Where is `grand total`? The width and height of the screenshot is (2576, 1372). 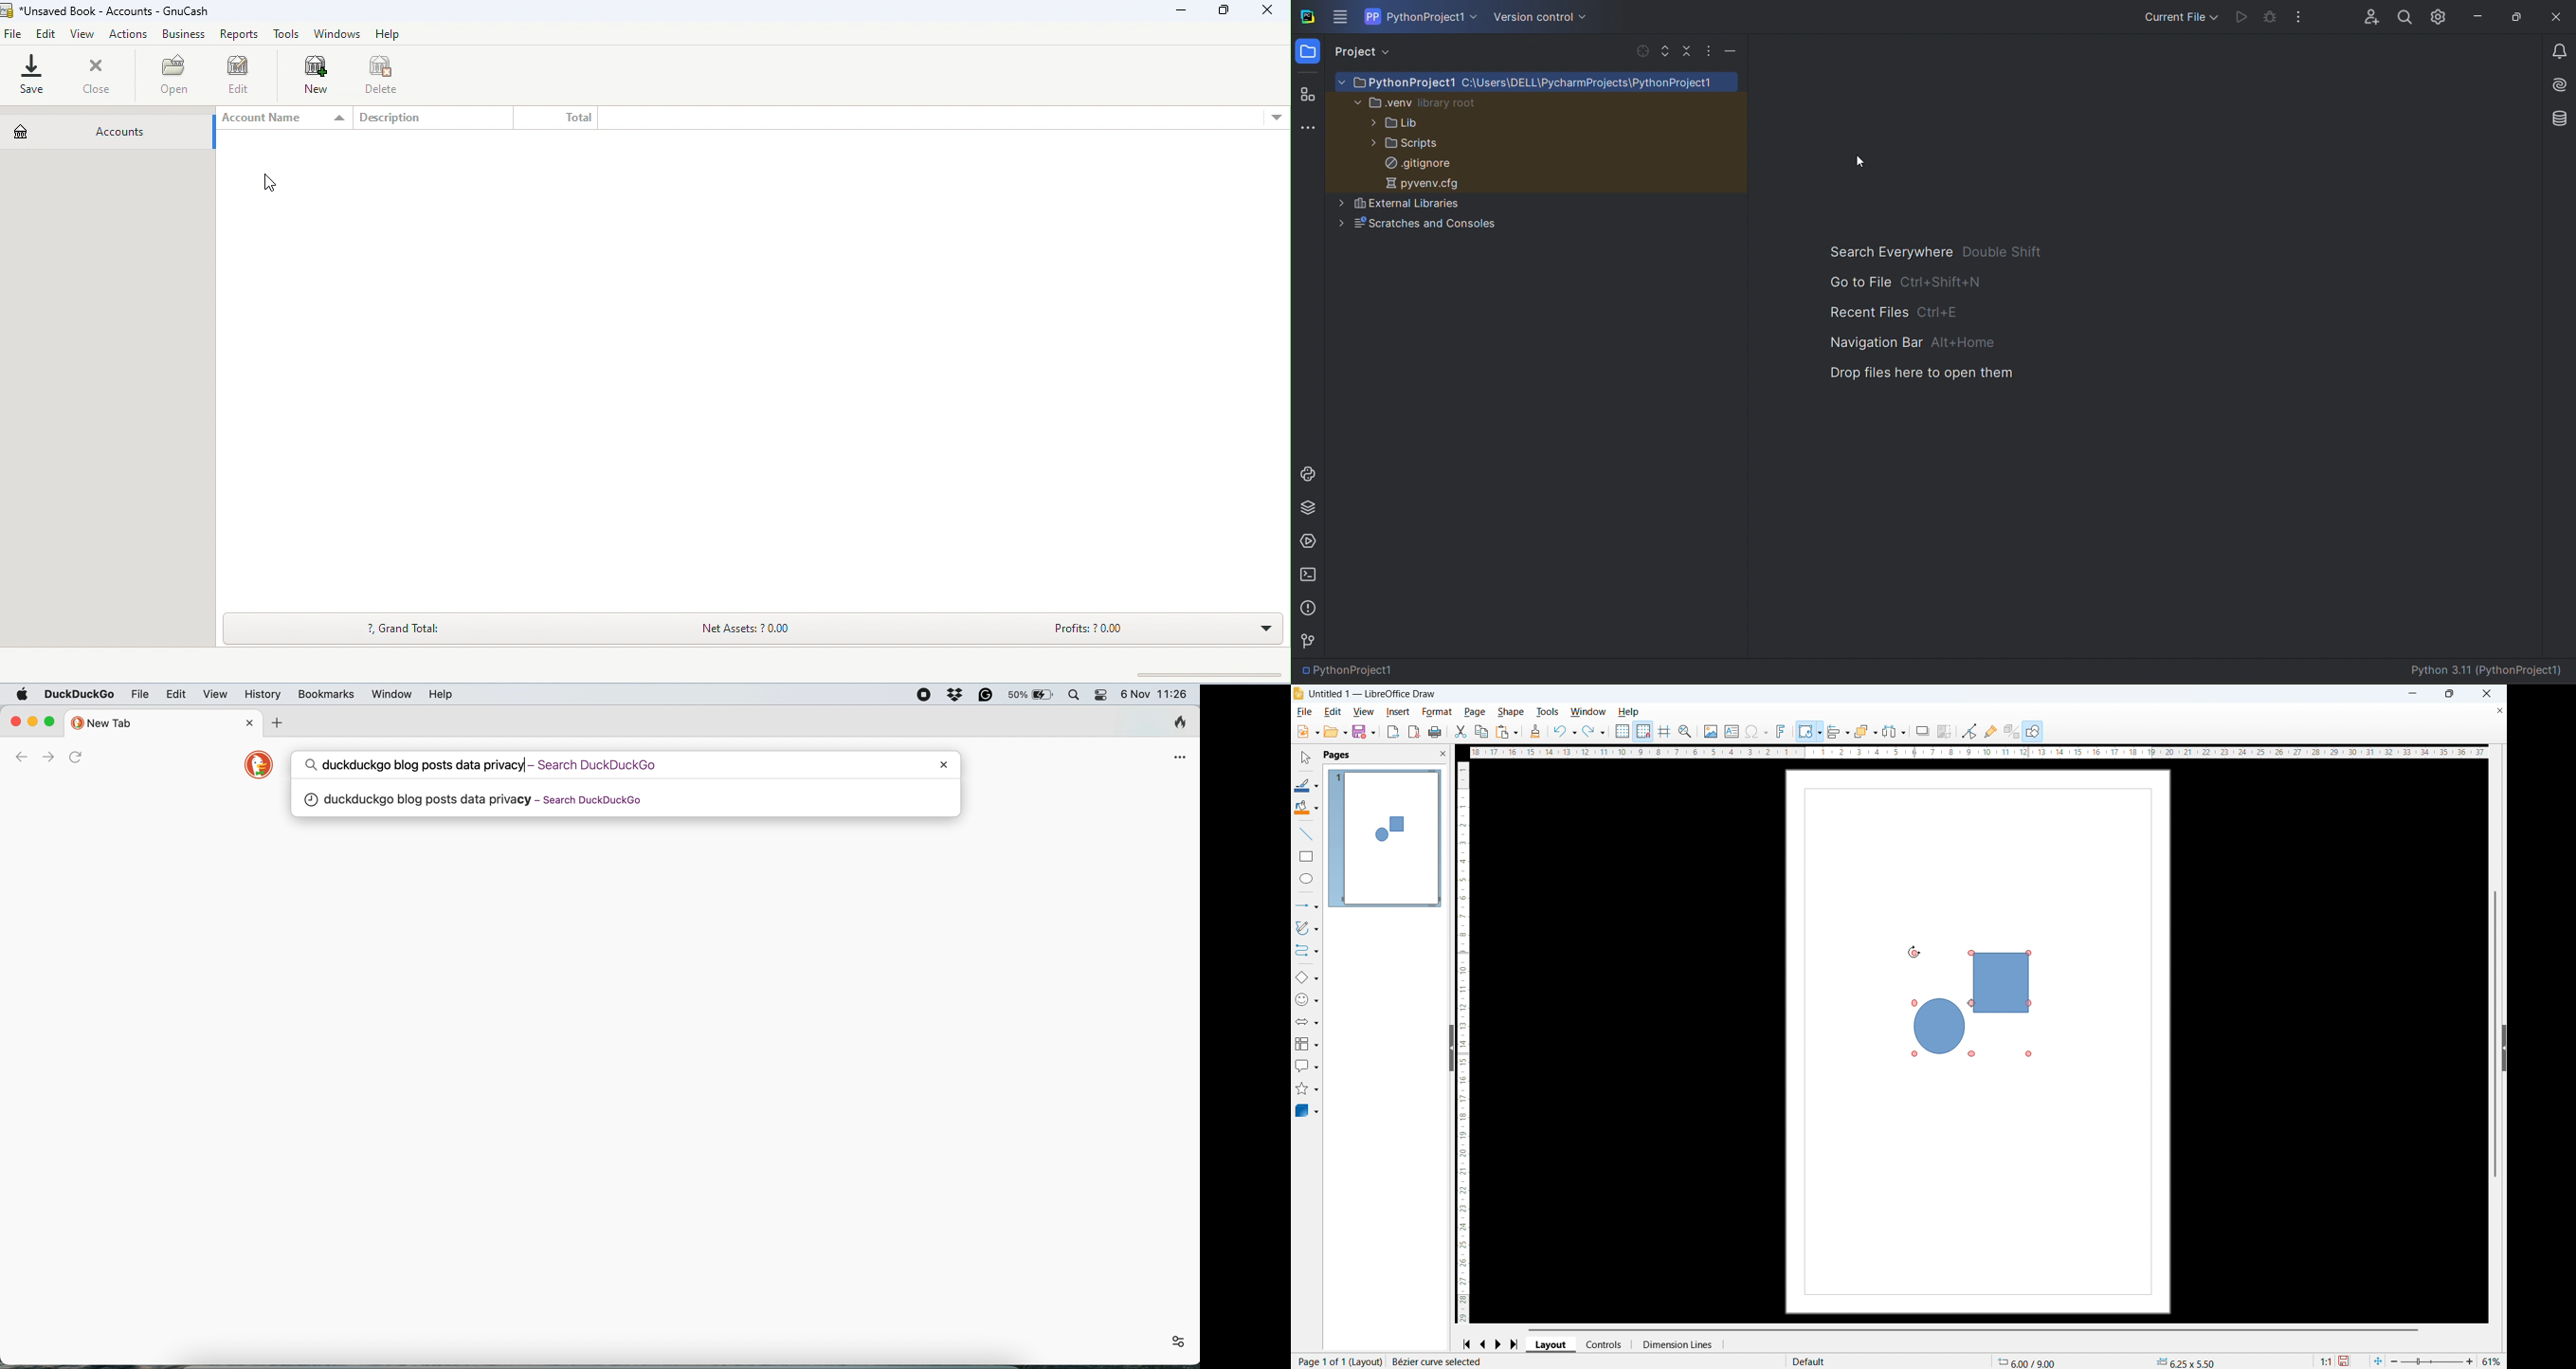
grand total is located at coordinates (410, 630).